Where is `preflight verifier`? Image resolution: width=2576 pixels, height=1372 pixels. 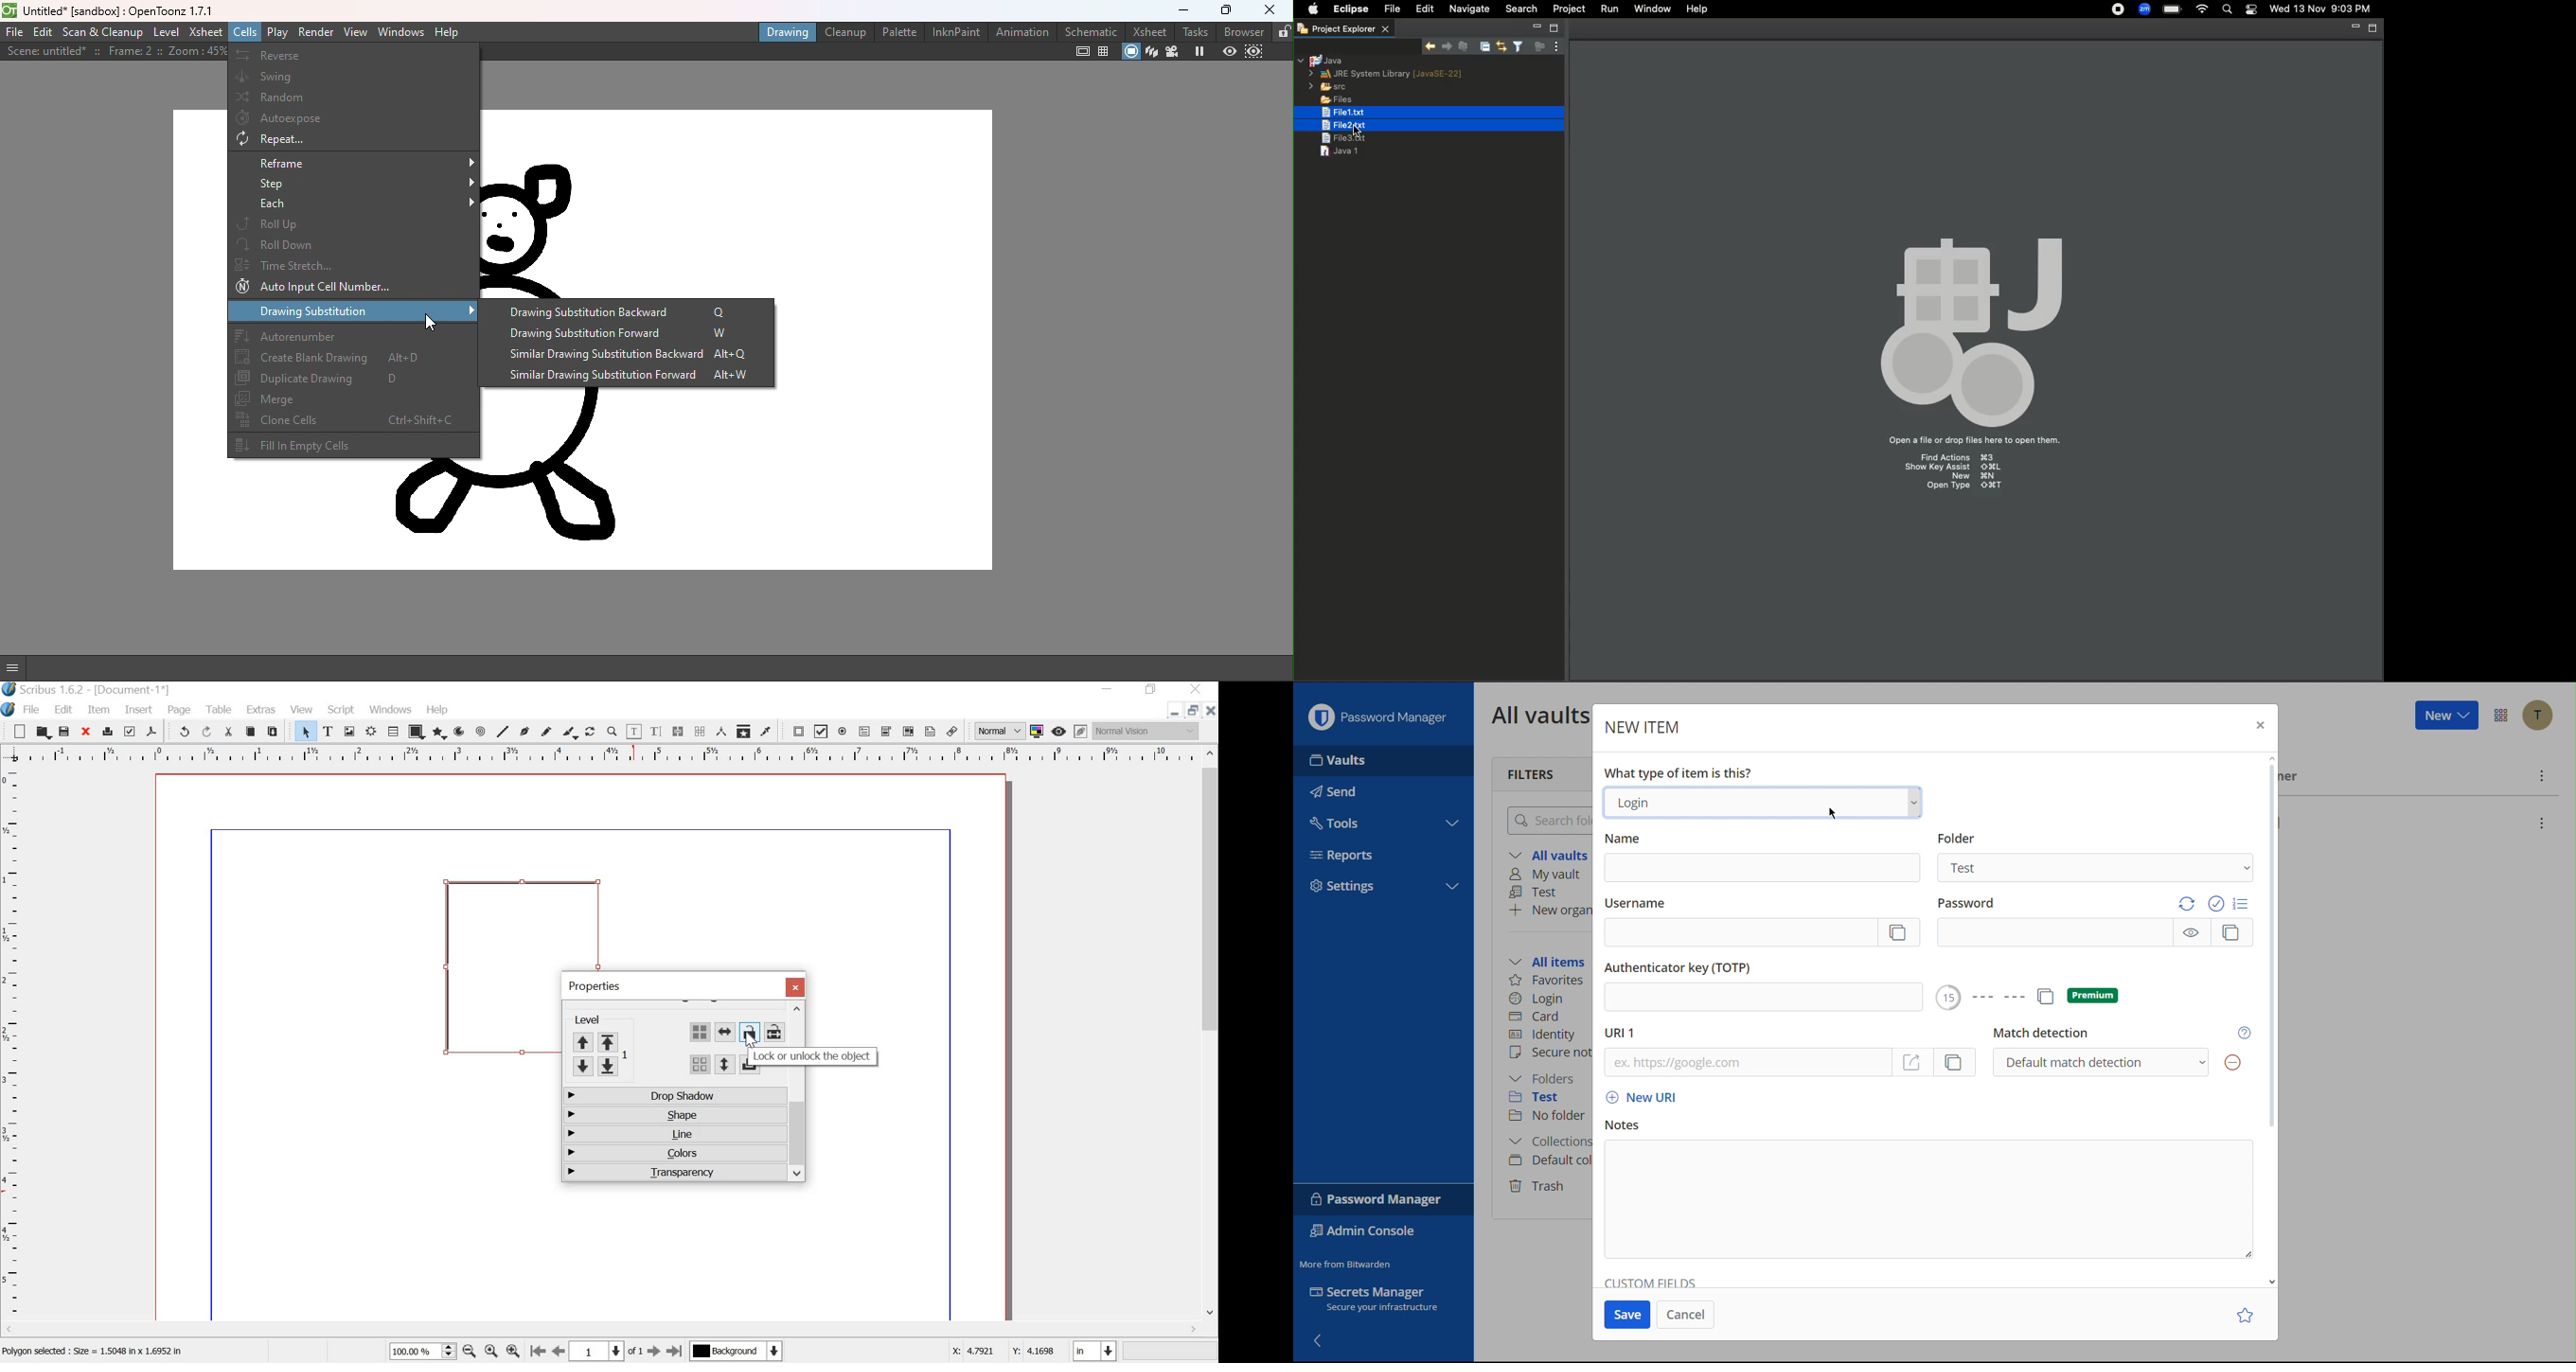 preflight verifier is located at coordinates (131, 732).